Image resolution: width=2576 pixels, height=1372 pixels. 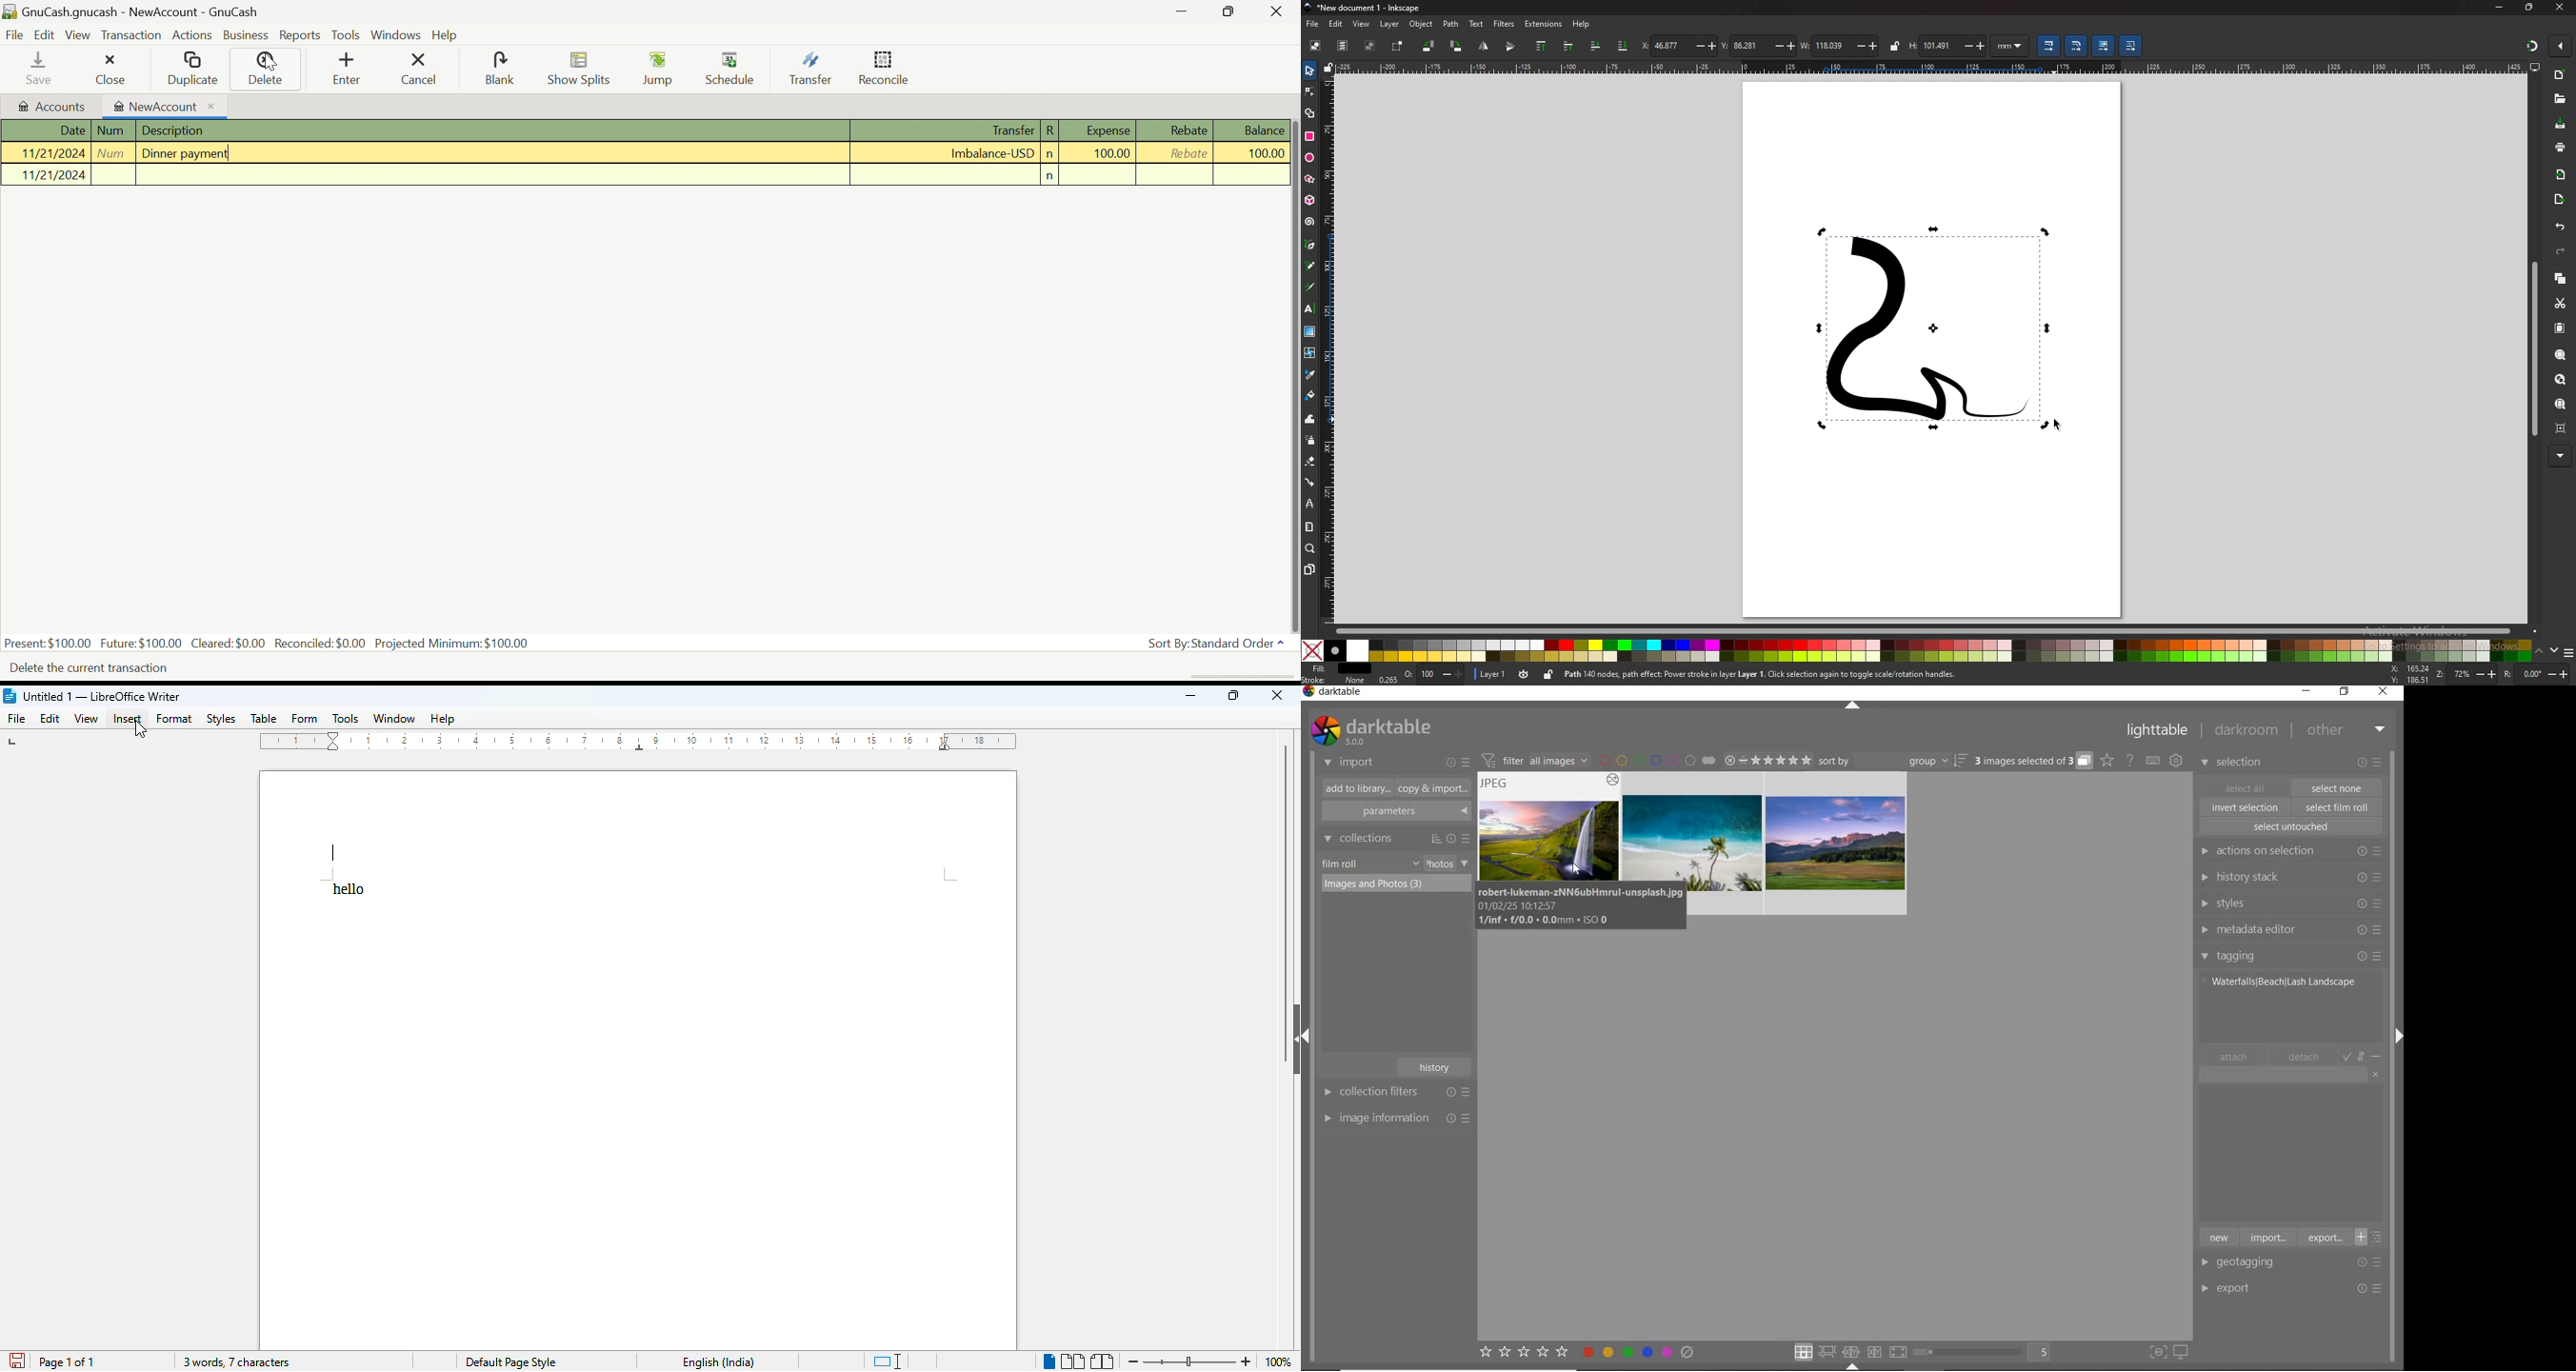 What do you see at coordinates (1639, 1351) in the screenshot?
I see `toggle color label of selected images` at bounding box center [1639, 1351].